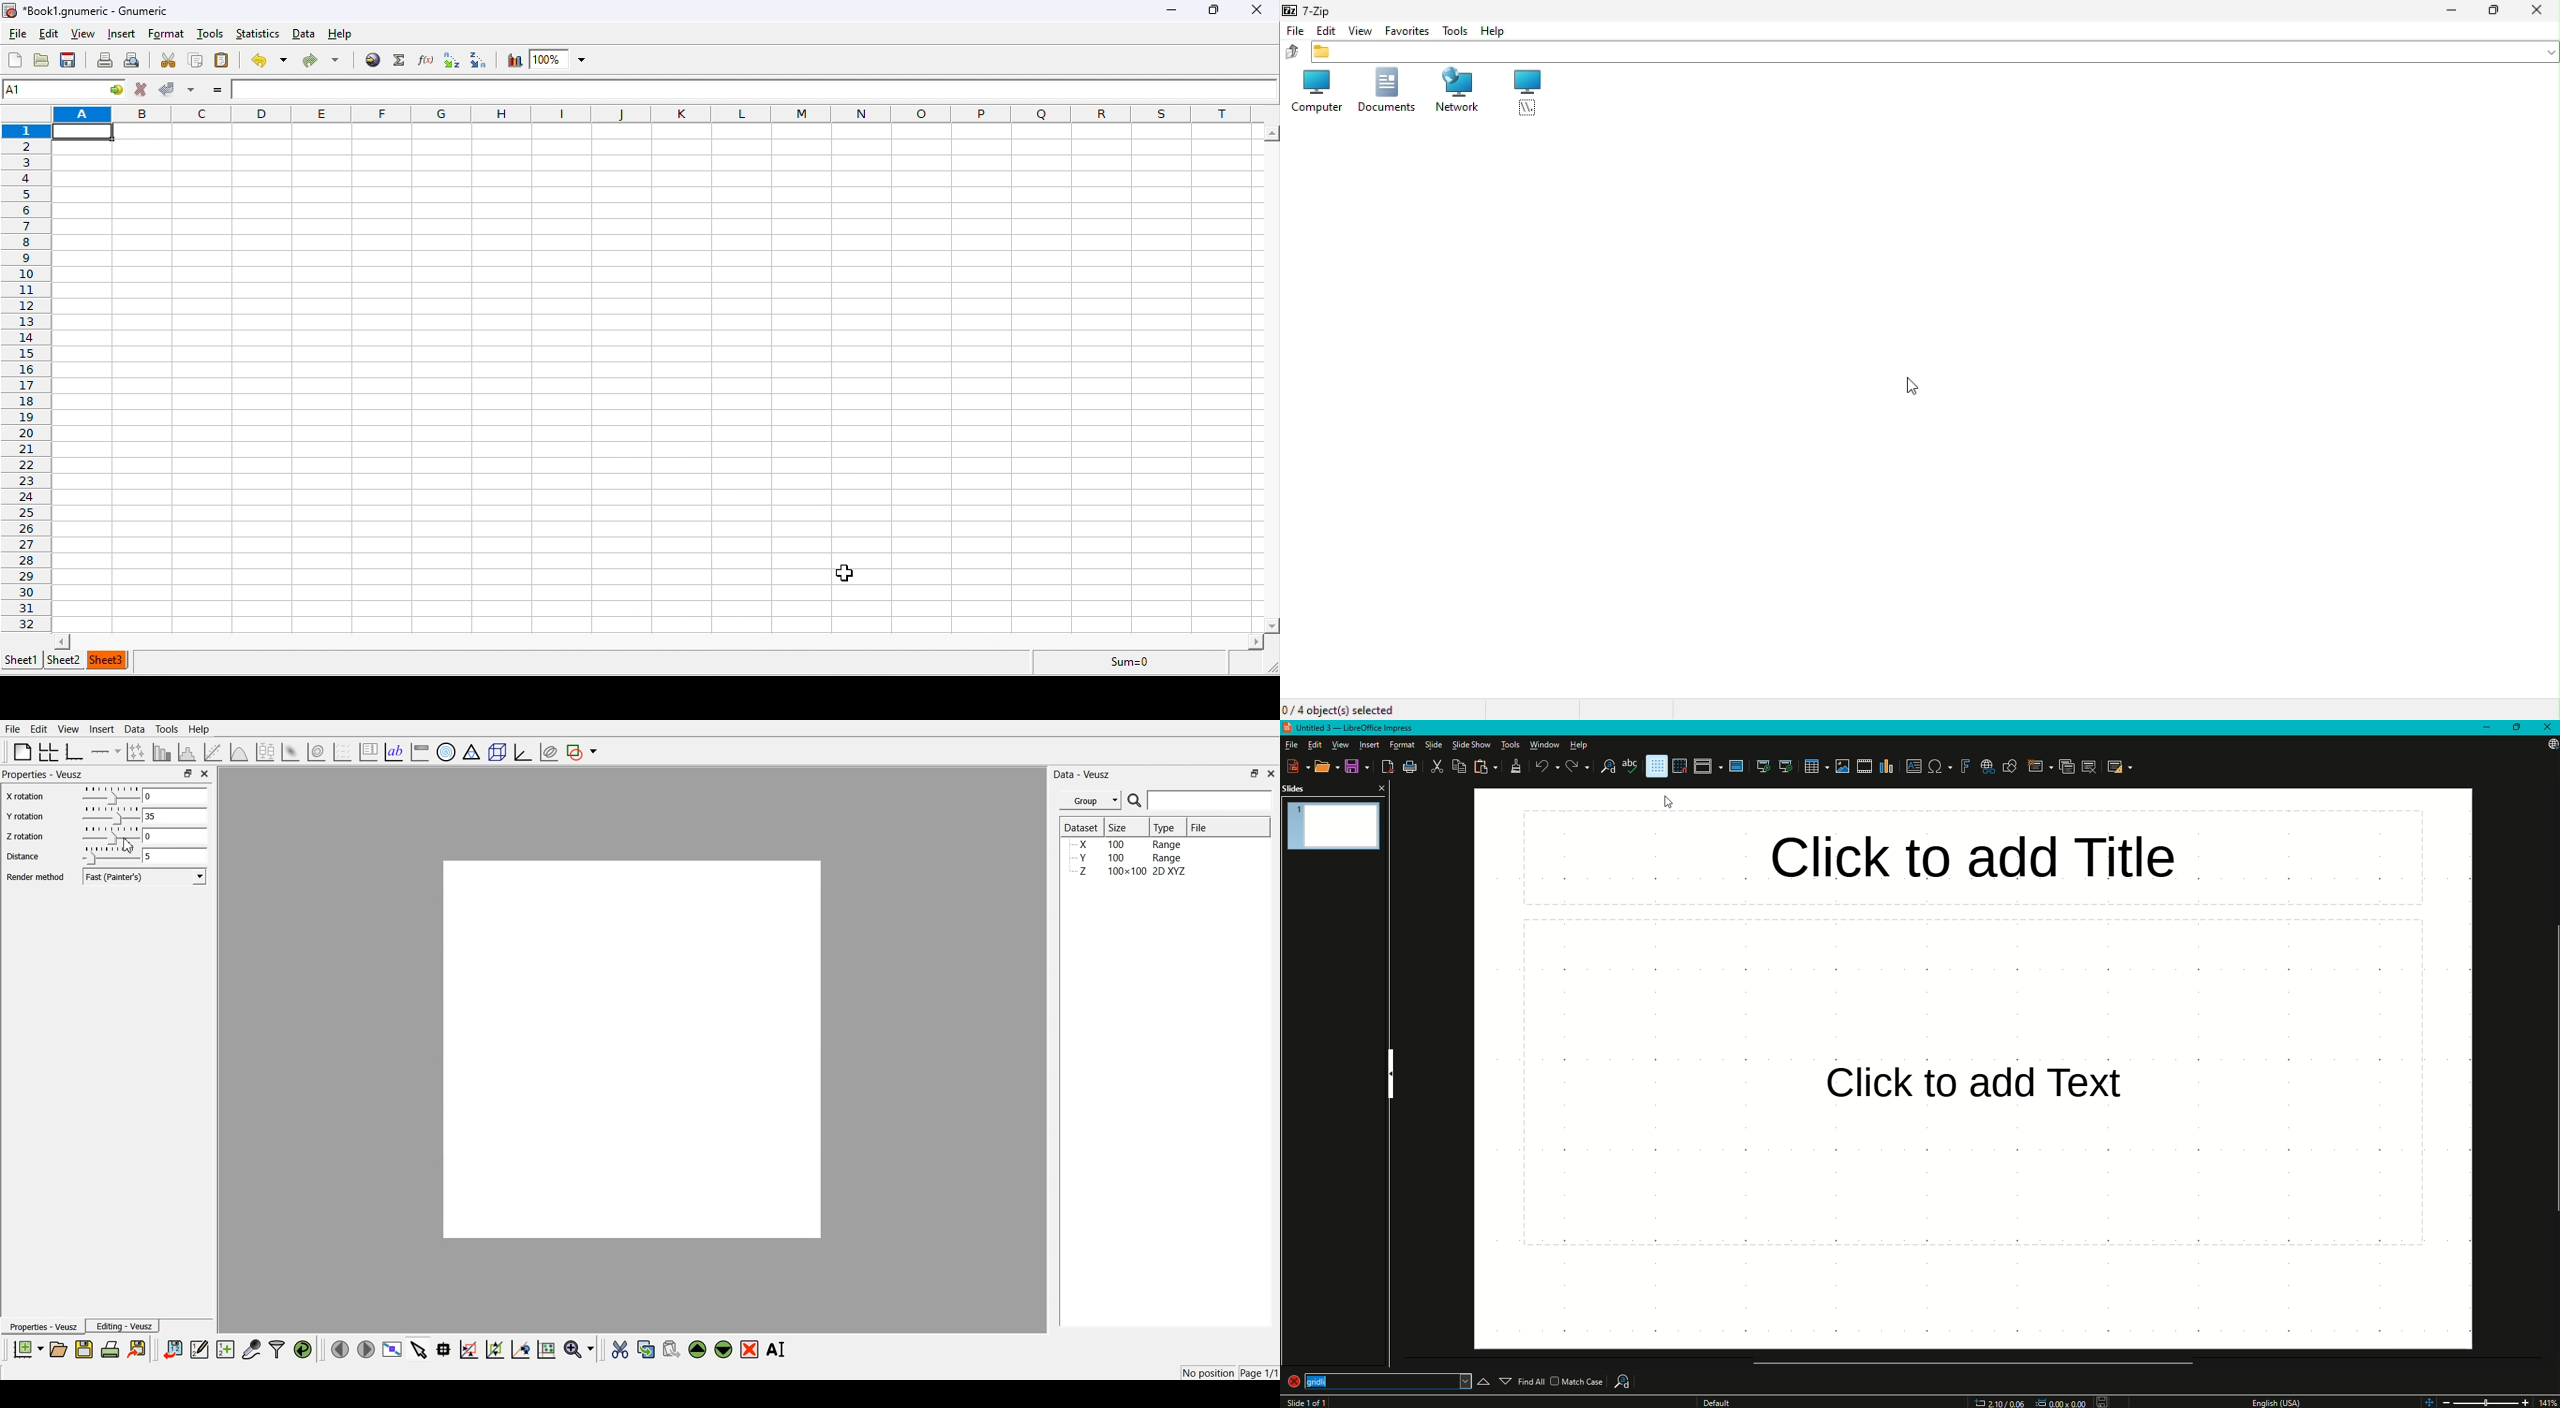  What do you see at coordinates (1144, 665) in the screenshot?
I see `sum =0` at bounding box center [1144, 665].